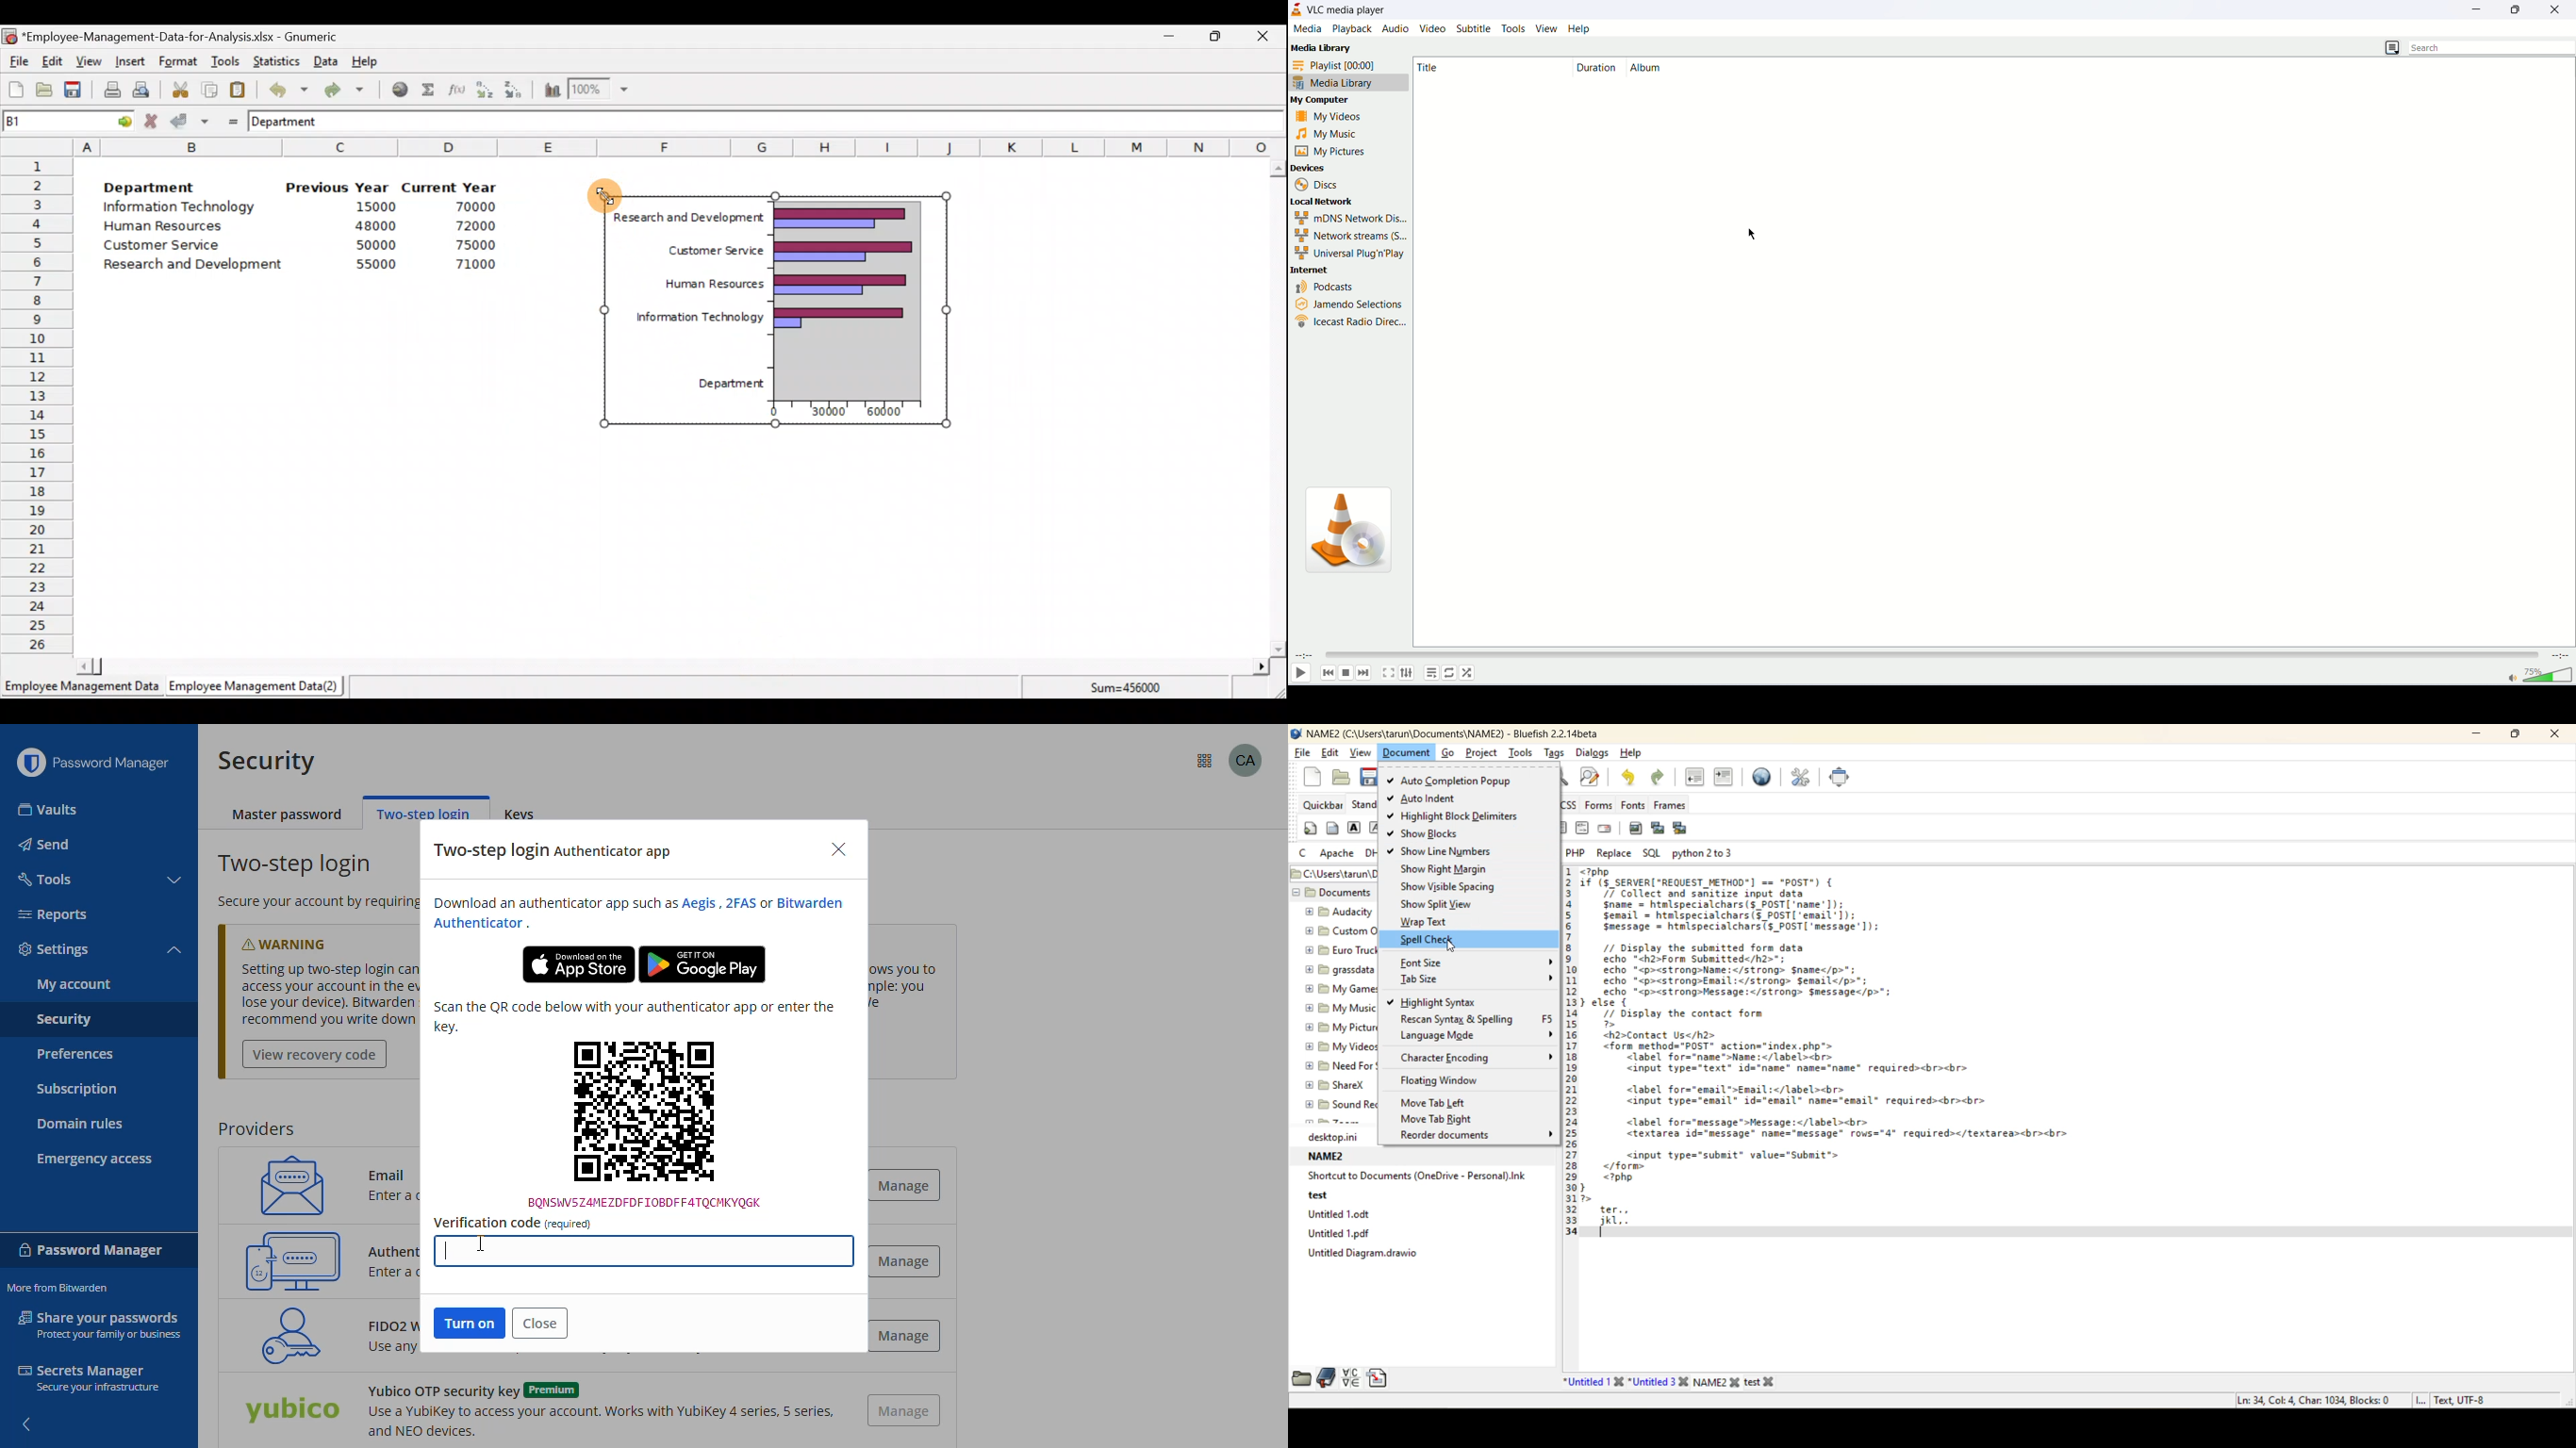 Image resolution: width=2576 pixels, height=1456 pixels. What do you see at coordinates (1582, 827) in the screenshot?
I see `html comment` at bounding box center [1582, 827].